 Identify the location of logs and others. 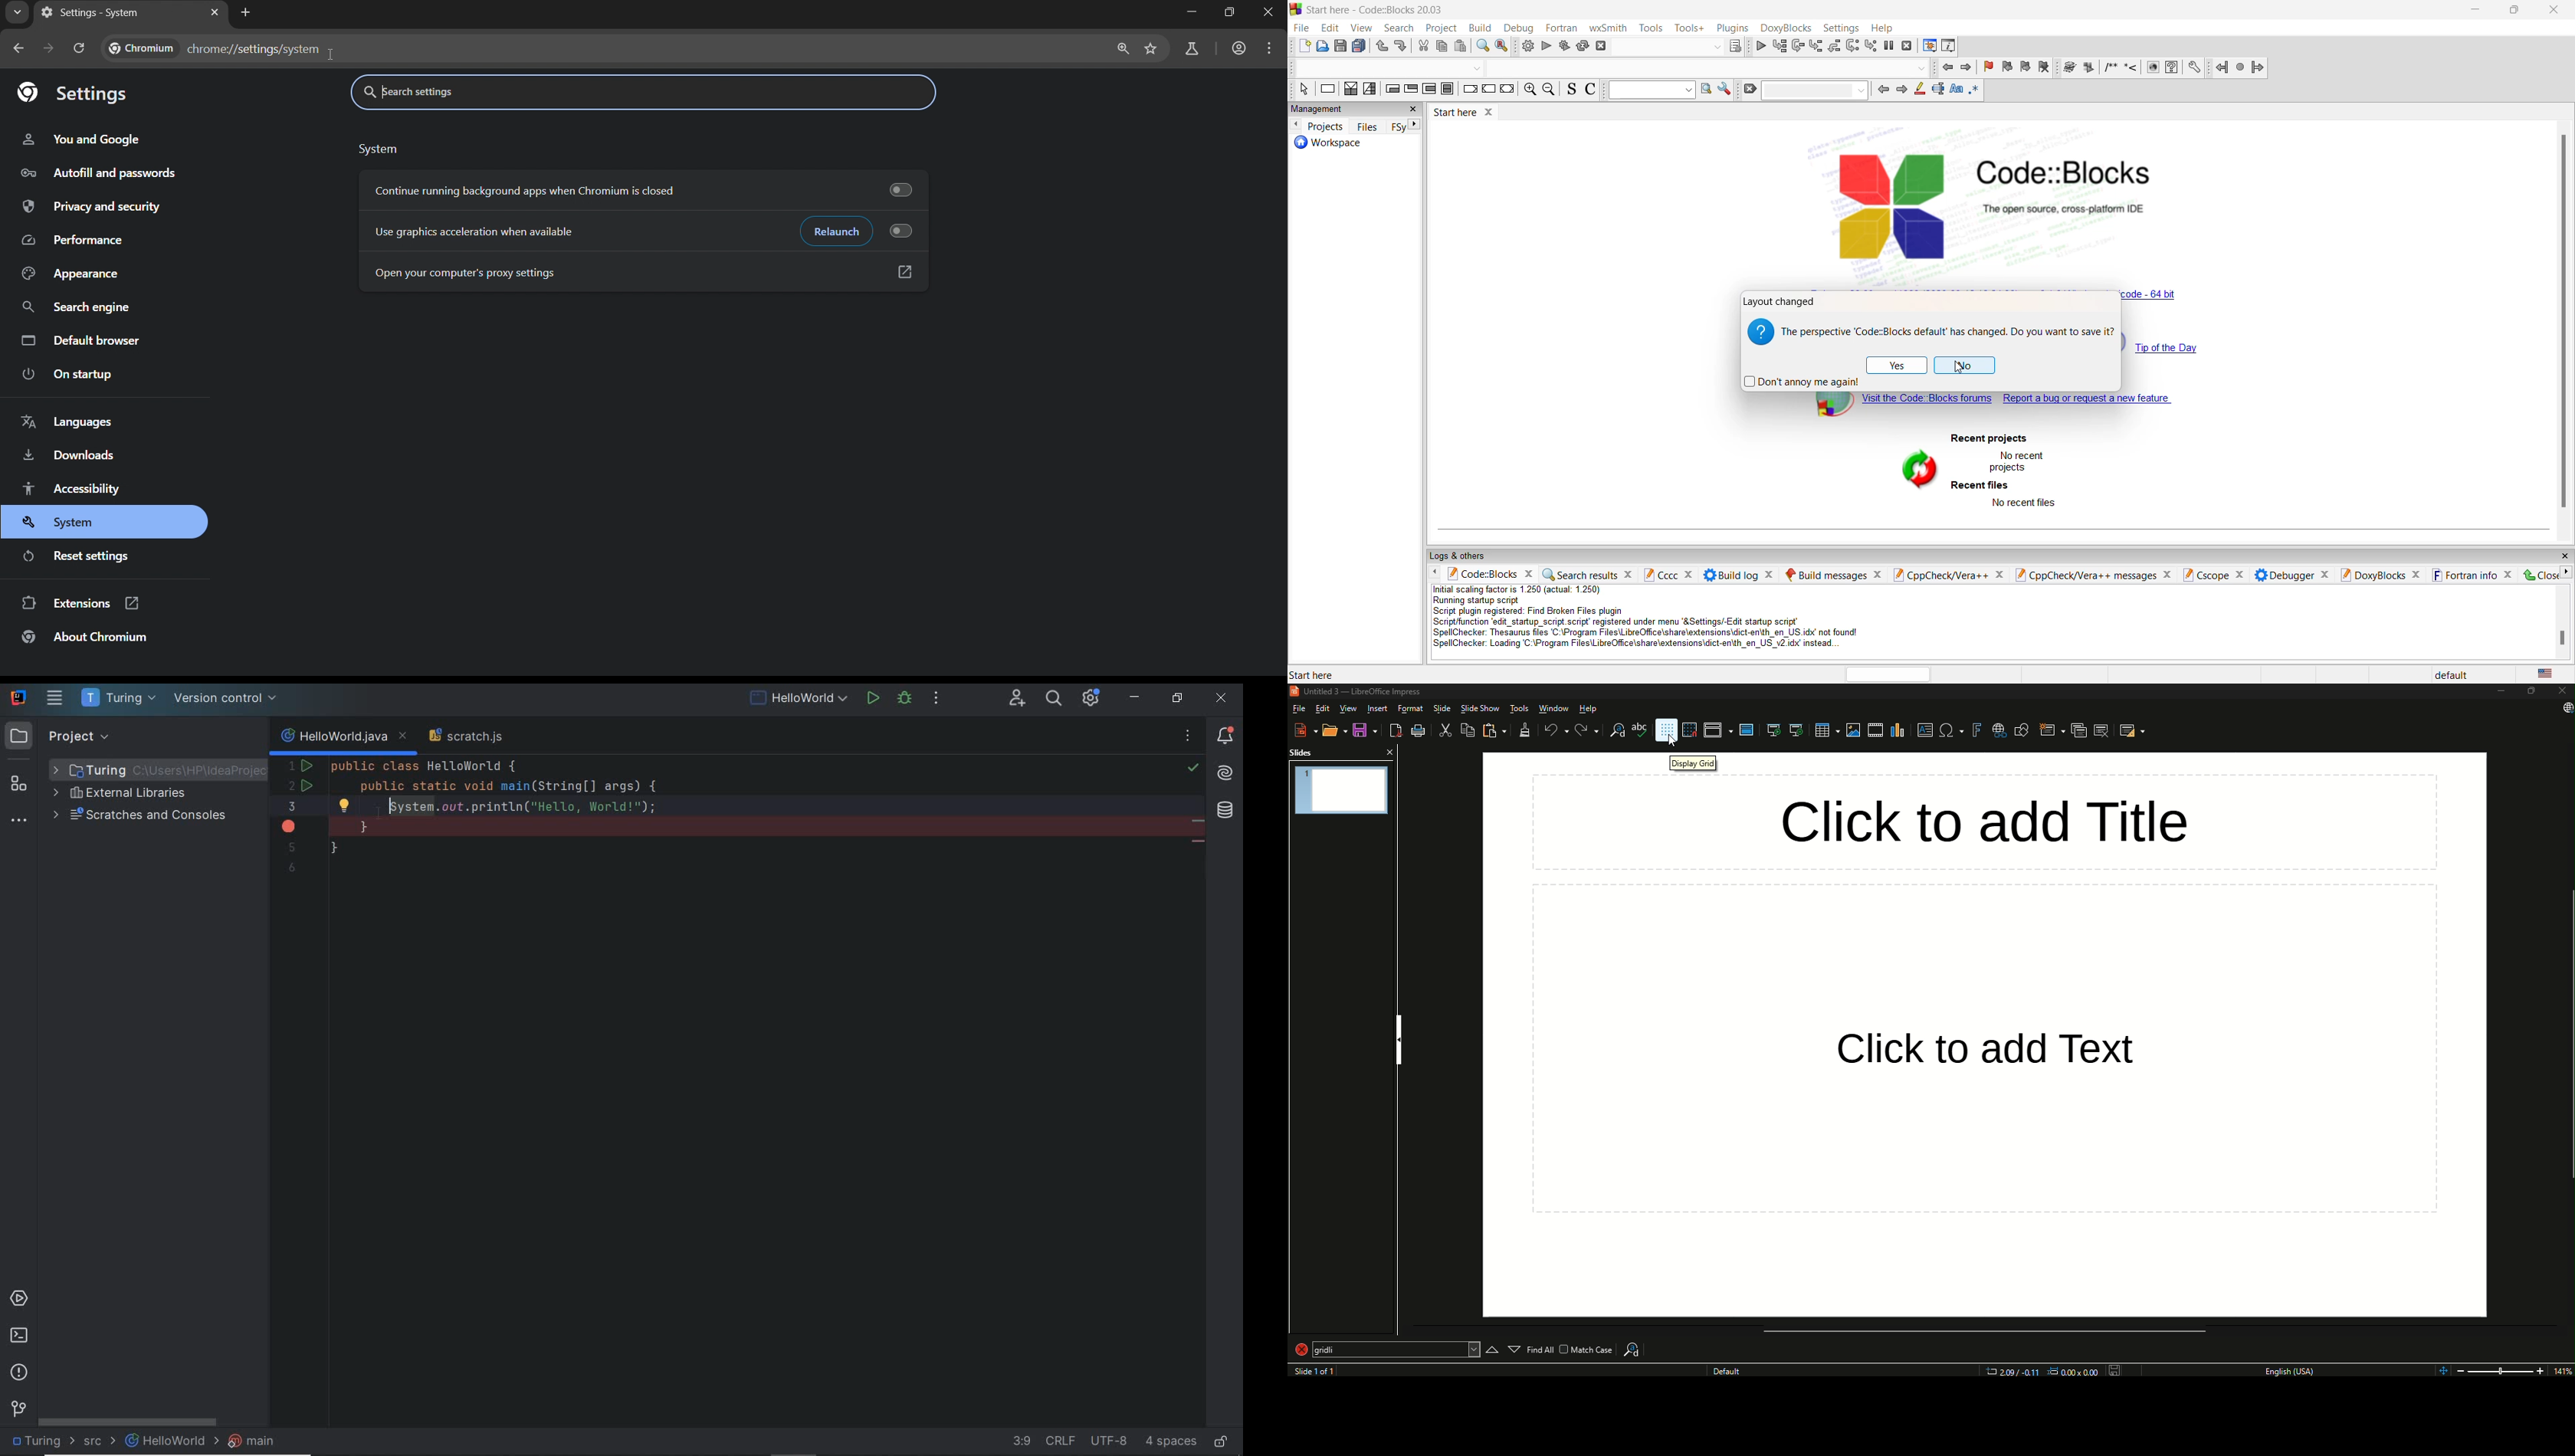
(1464, 557).